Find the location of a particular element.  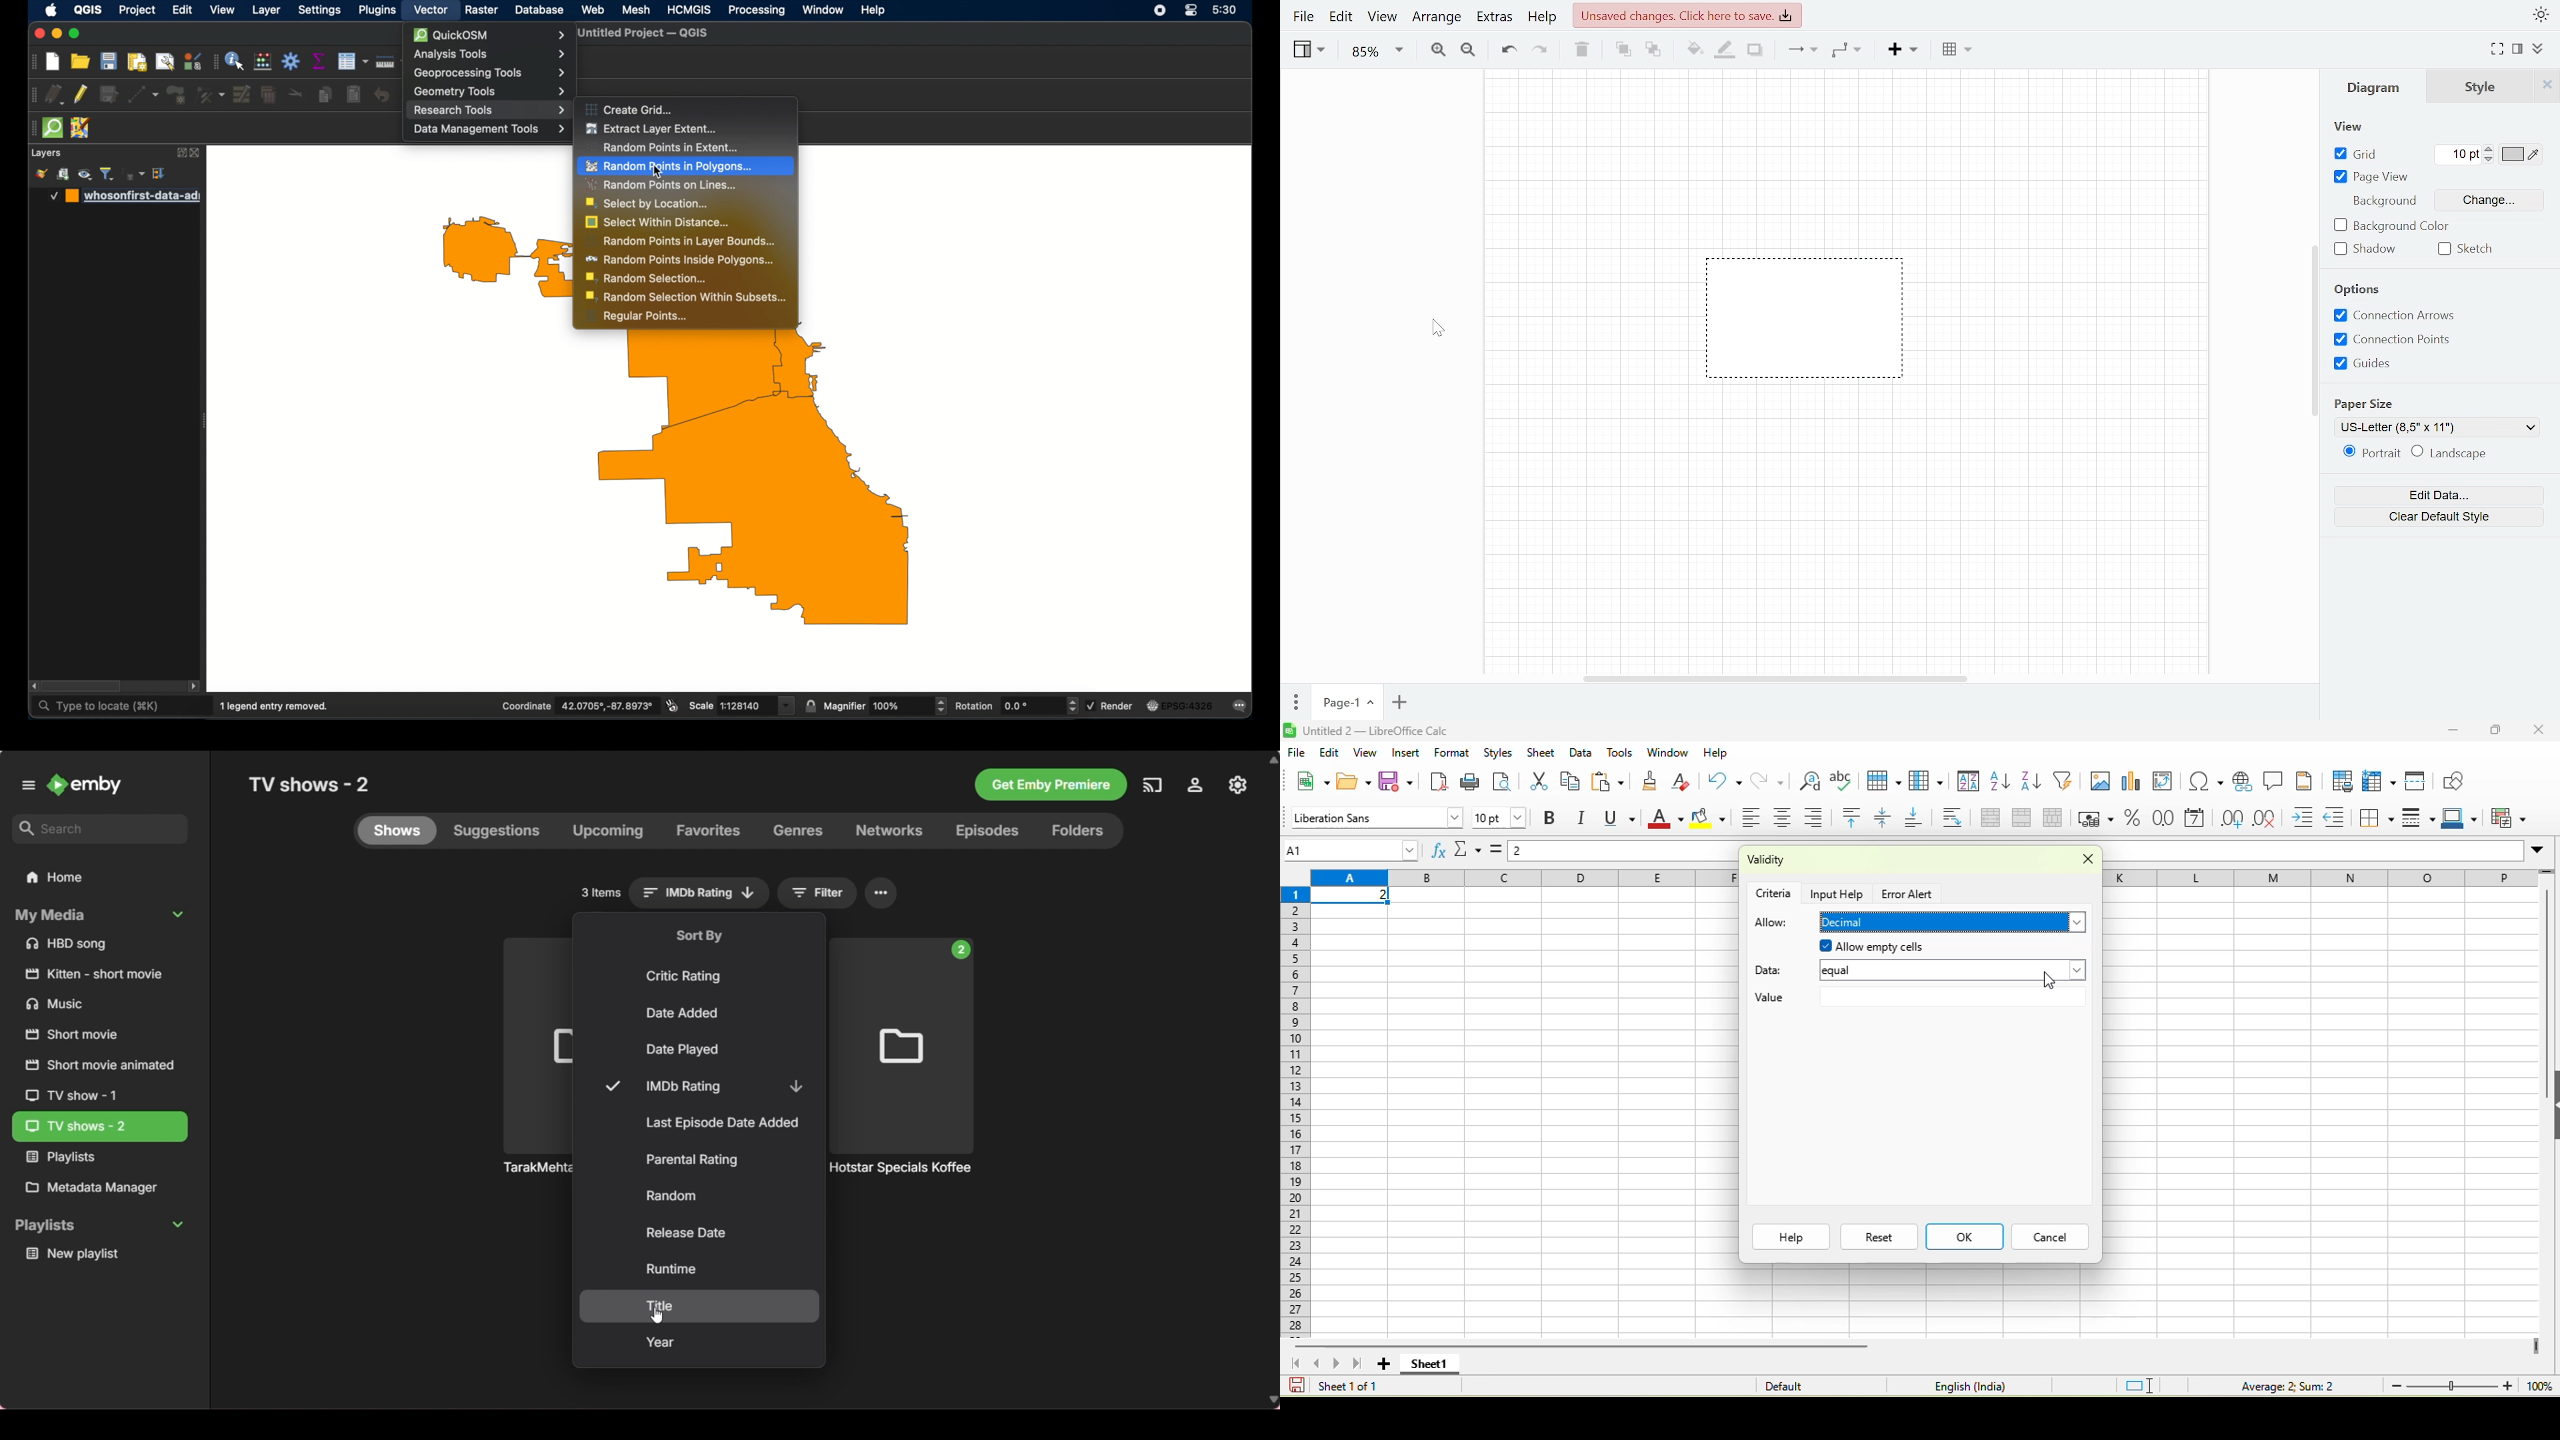

allow empty cells is located at coordinates (1928, 947).